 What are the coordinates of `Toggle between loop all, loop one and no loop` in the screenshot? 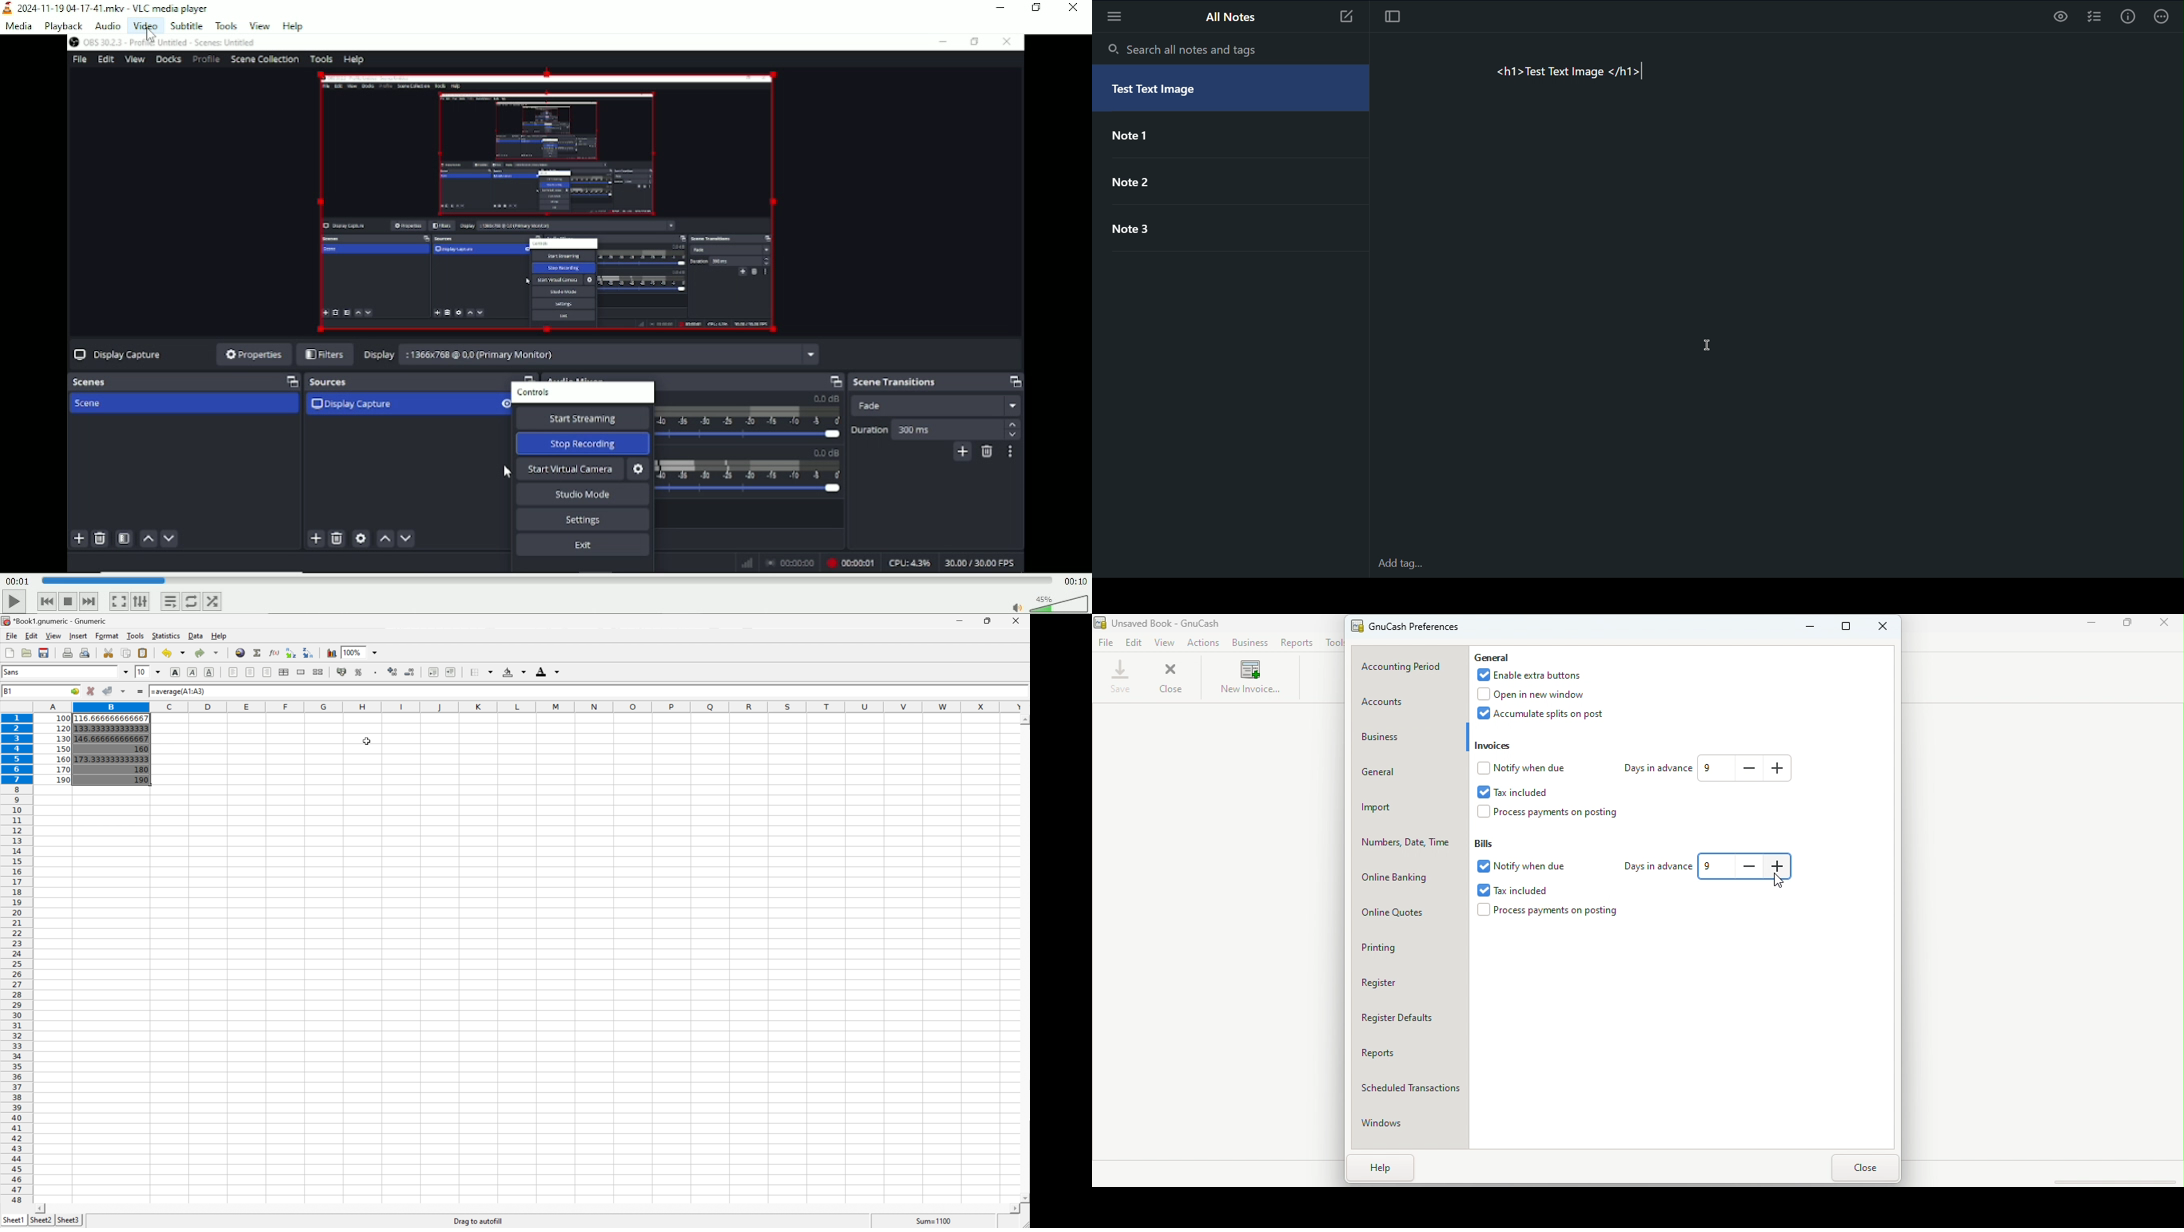 It's located at (191, 601).